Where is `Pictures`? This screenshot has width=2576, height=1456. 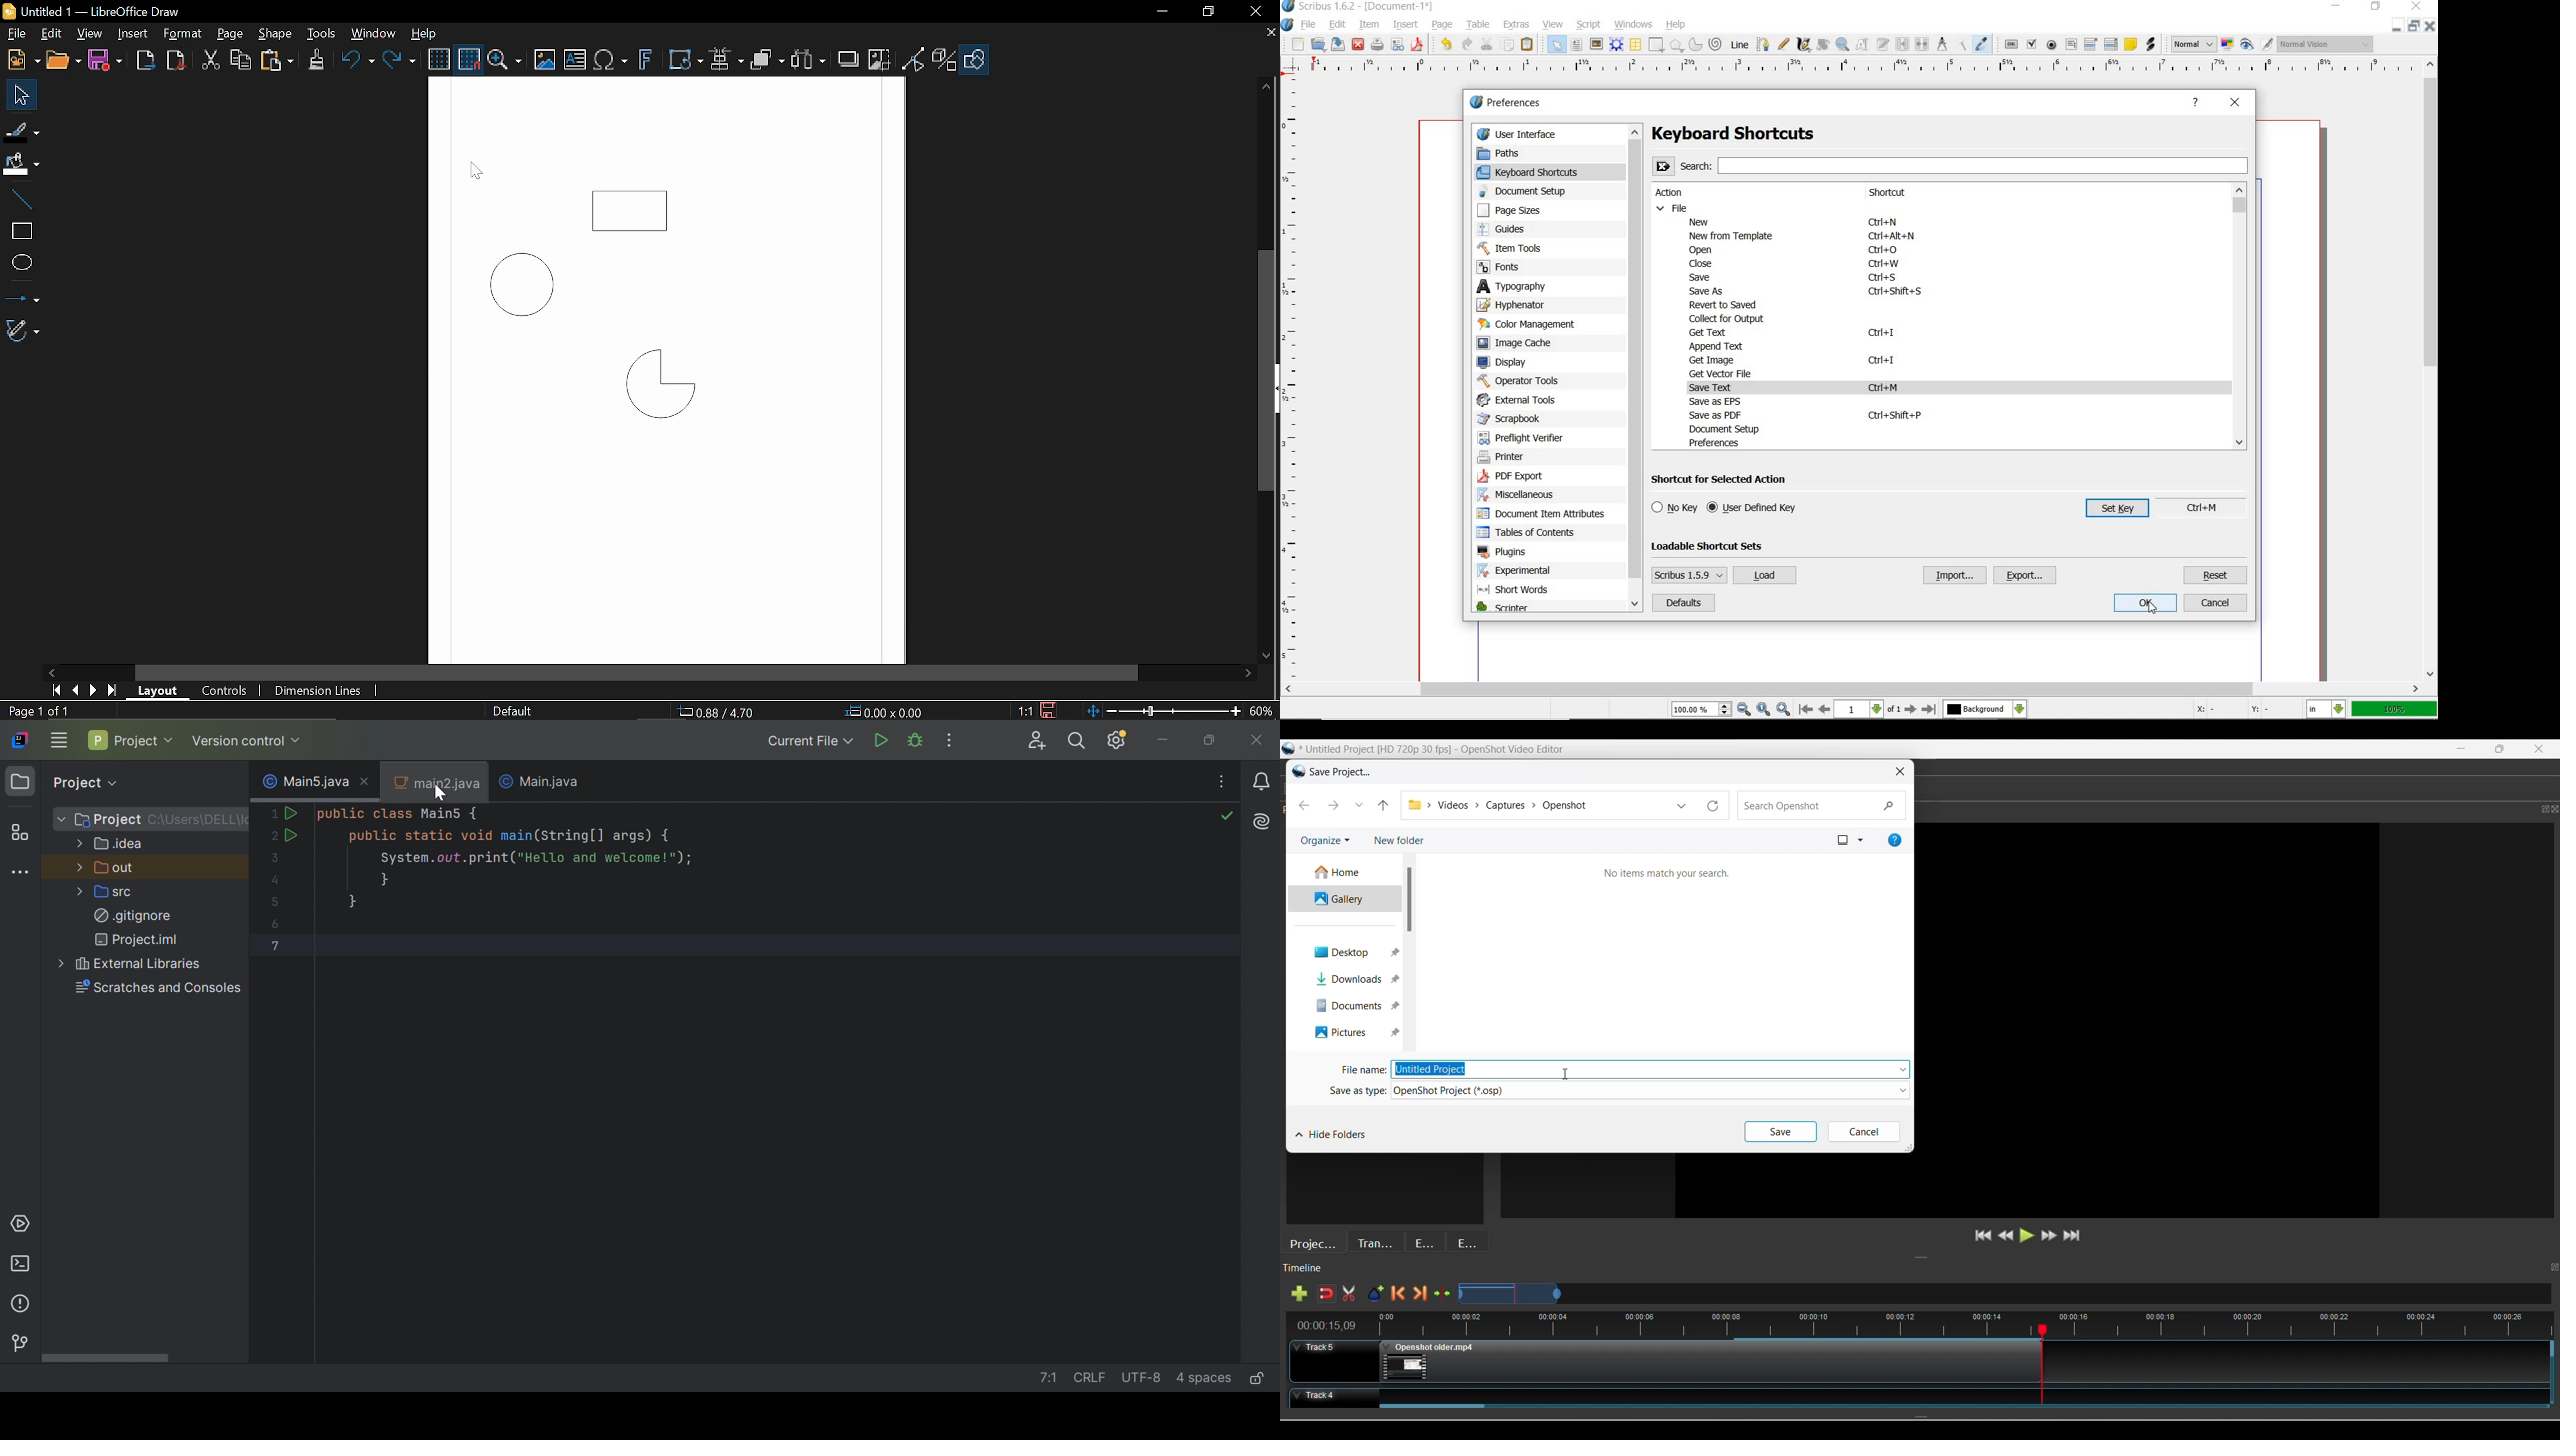
Pictures is located at coordinates (1351, 1031).